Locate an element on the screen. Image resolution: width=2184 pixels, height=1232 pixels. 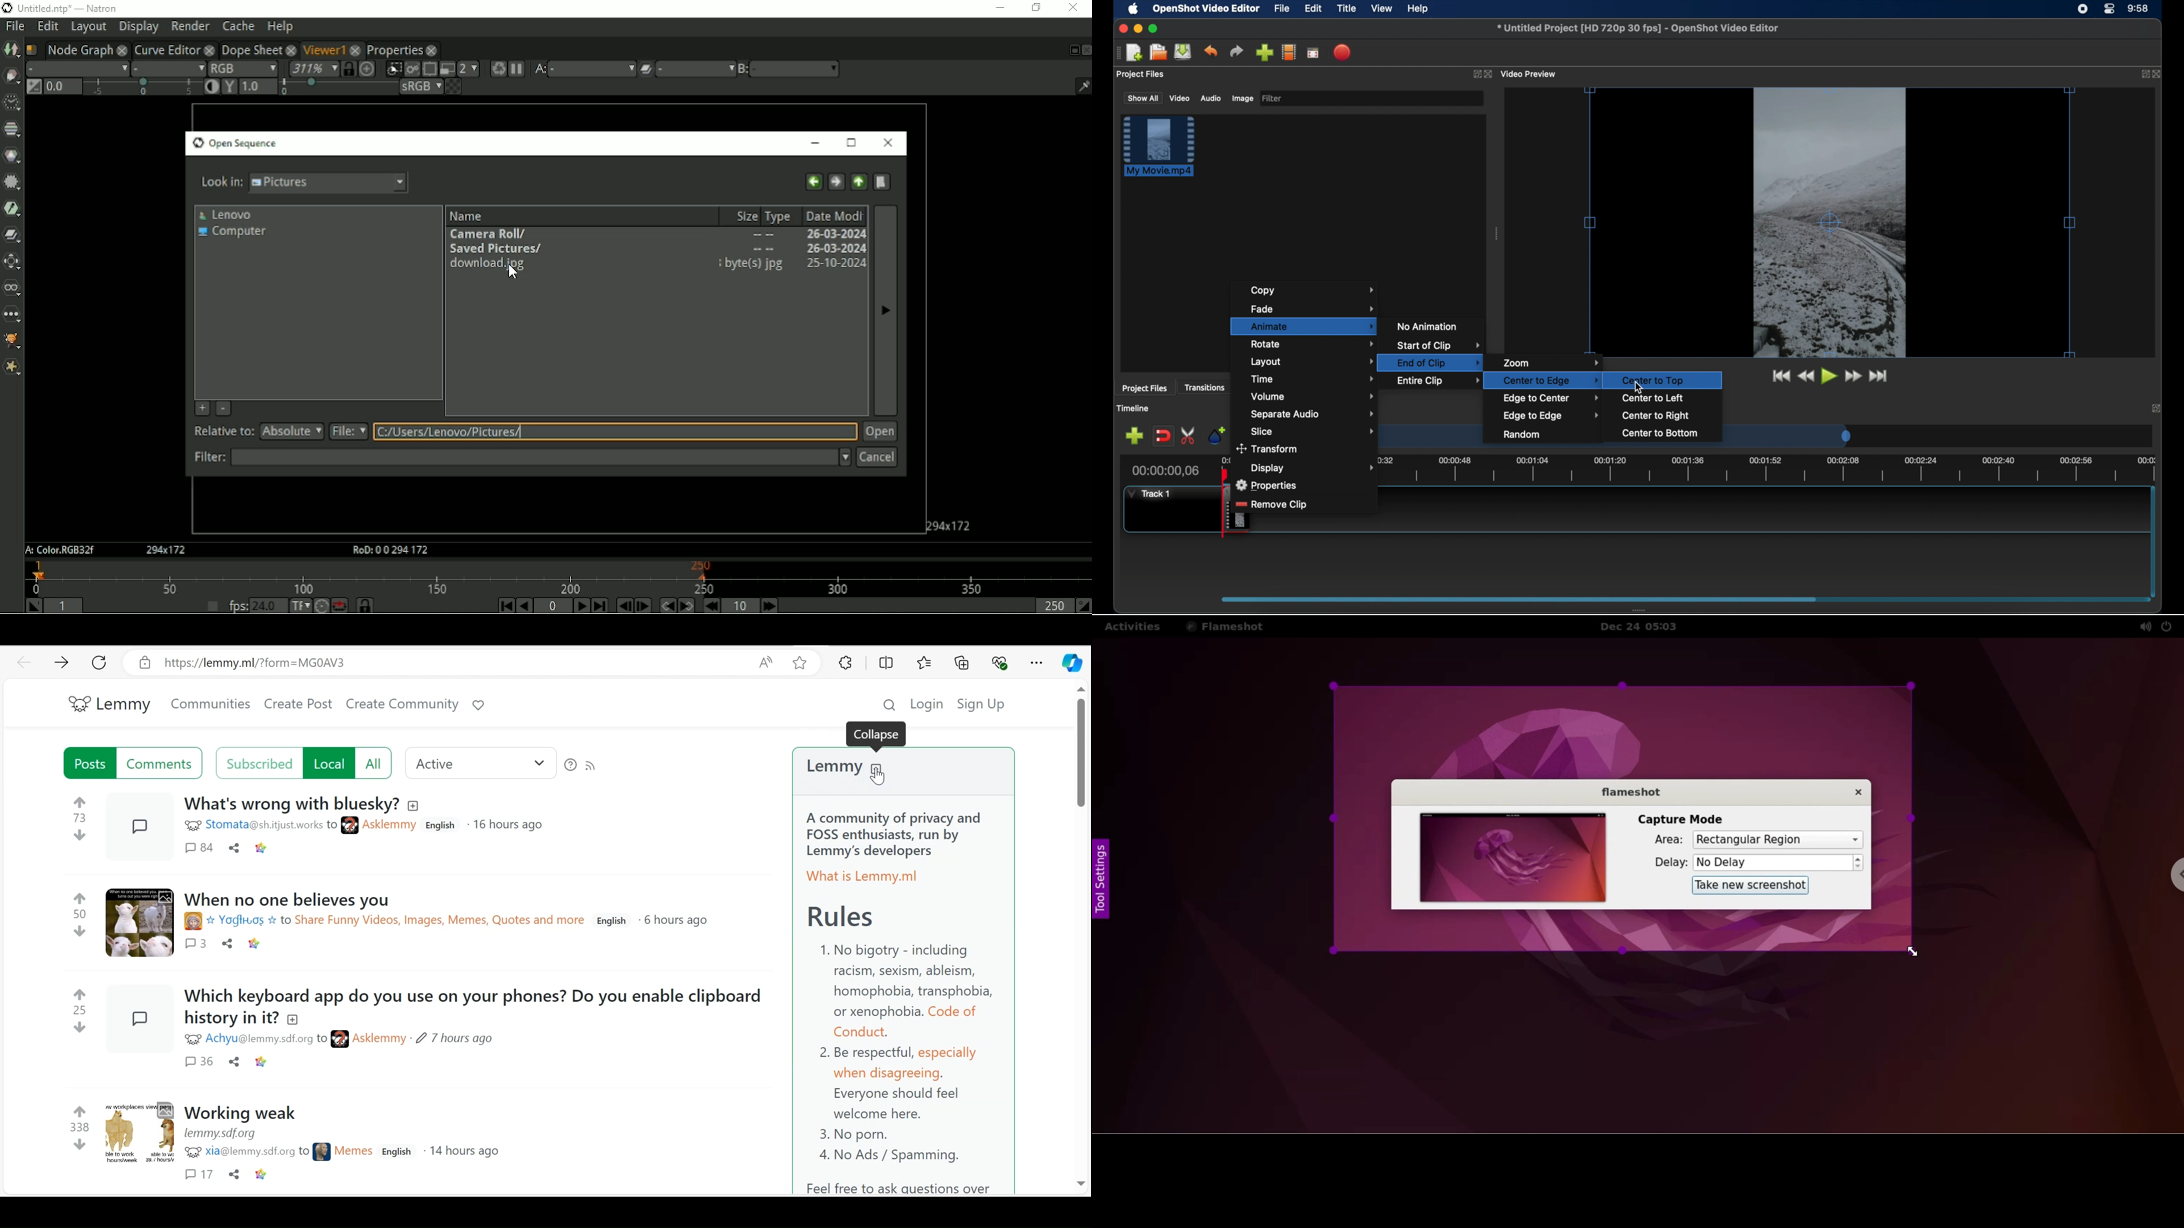
downvotes is located at coordinates (82, 930).